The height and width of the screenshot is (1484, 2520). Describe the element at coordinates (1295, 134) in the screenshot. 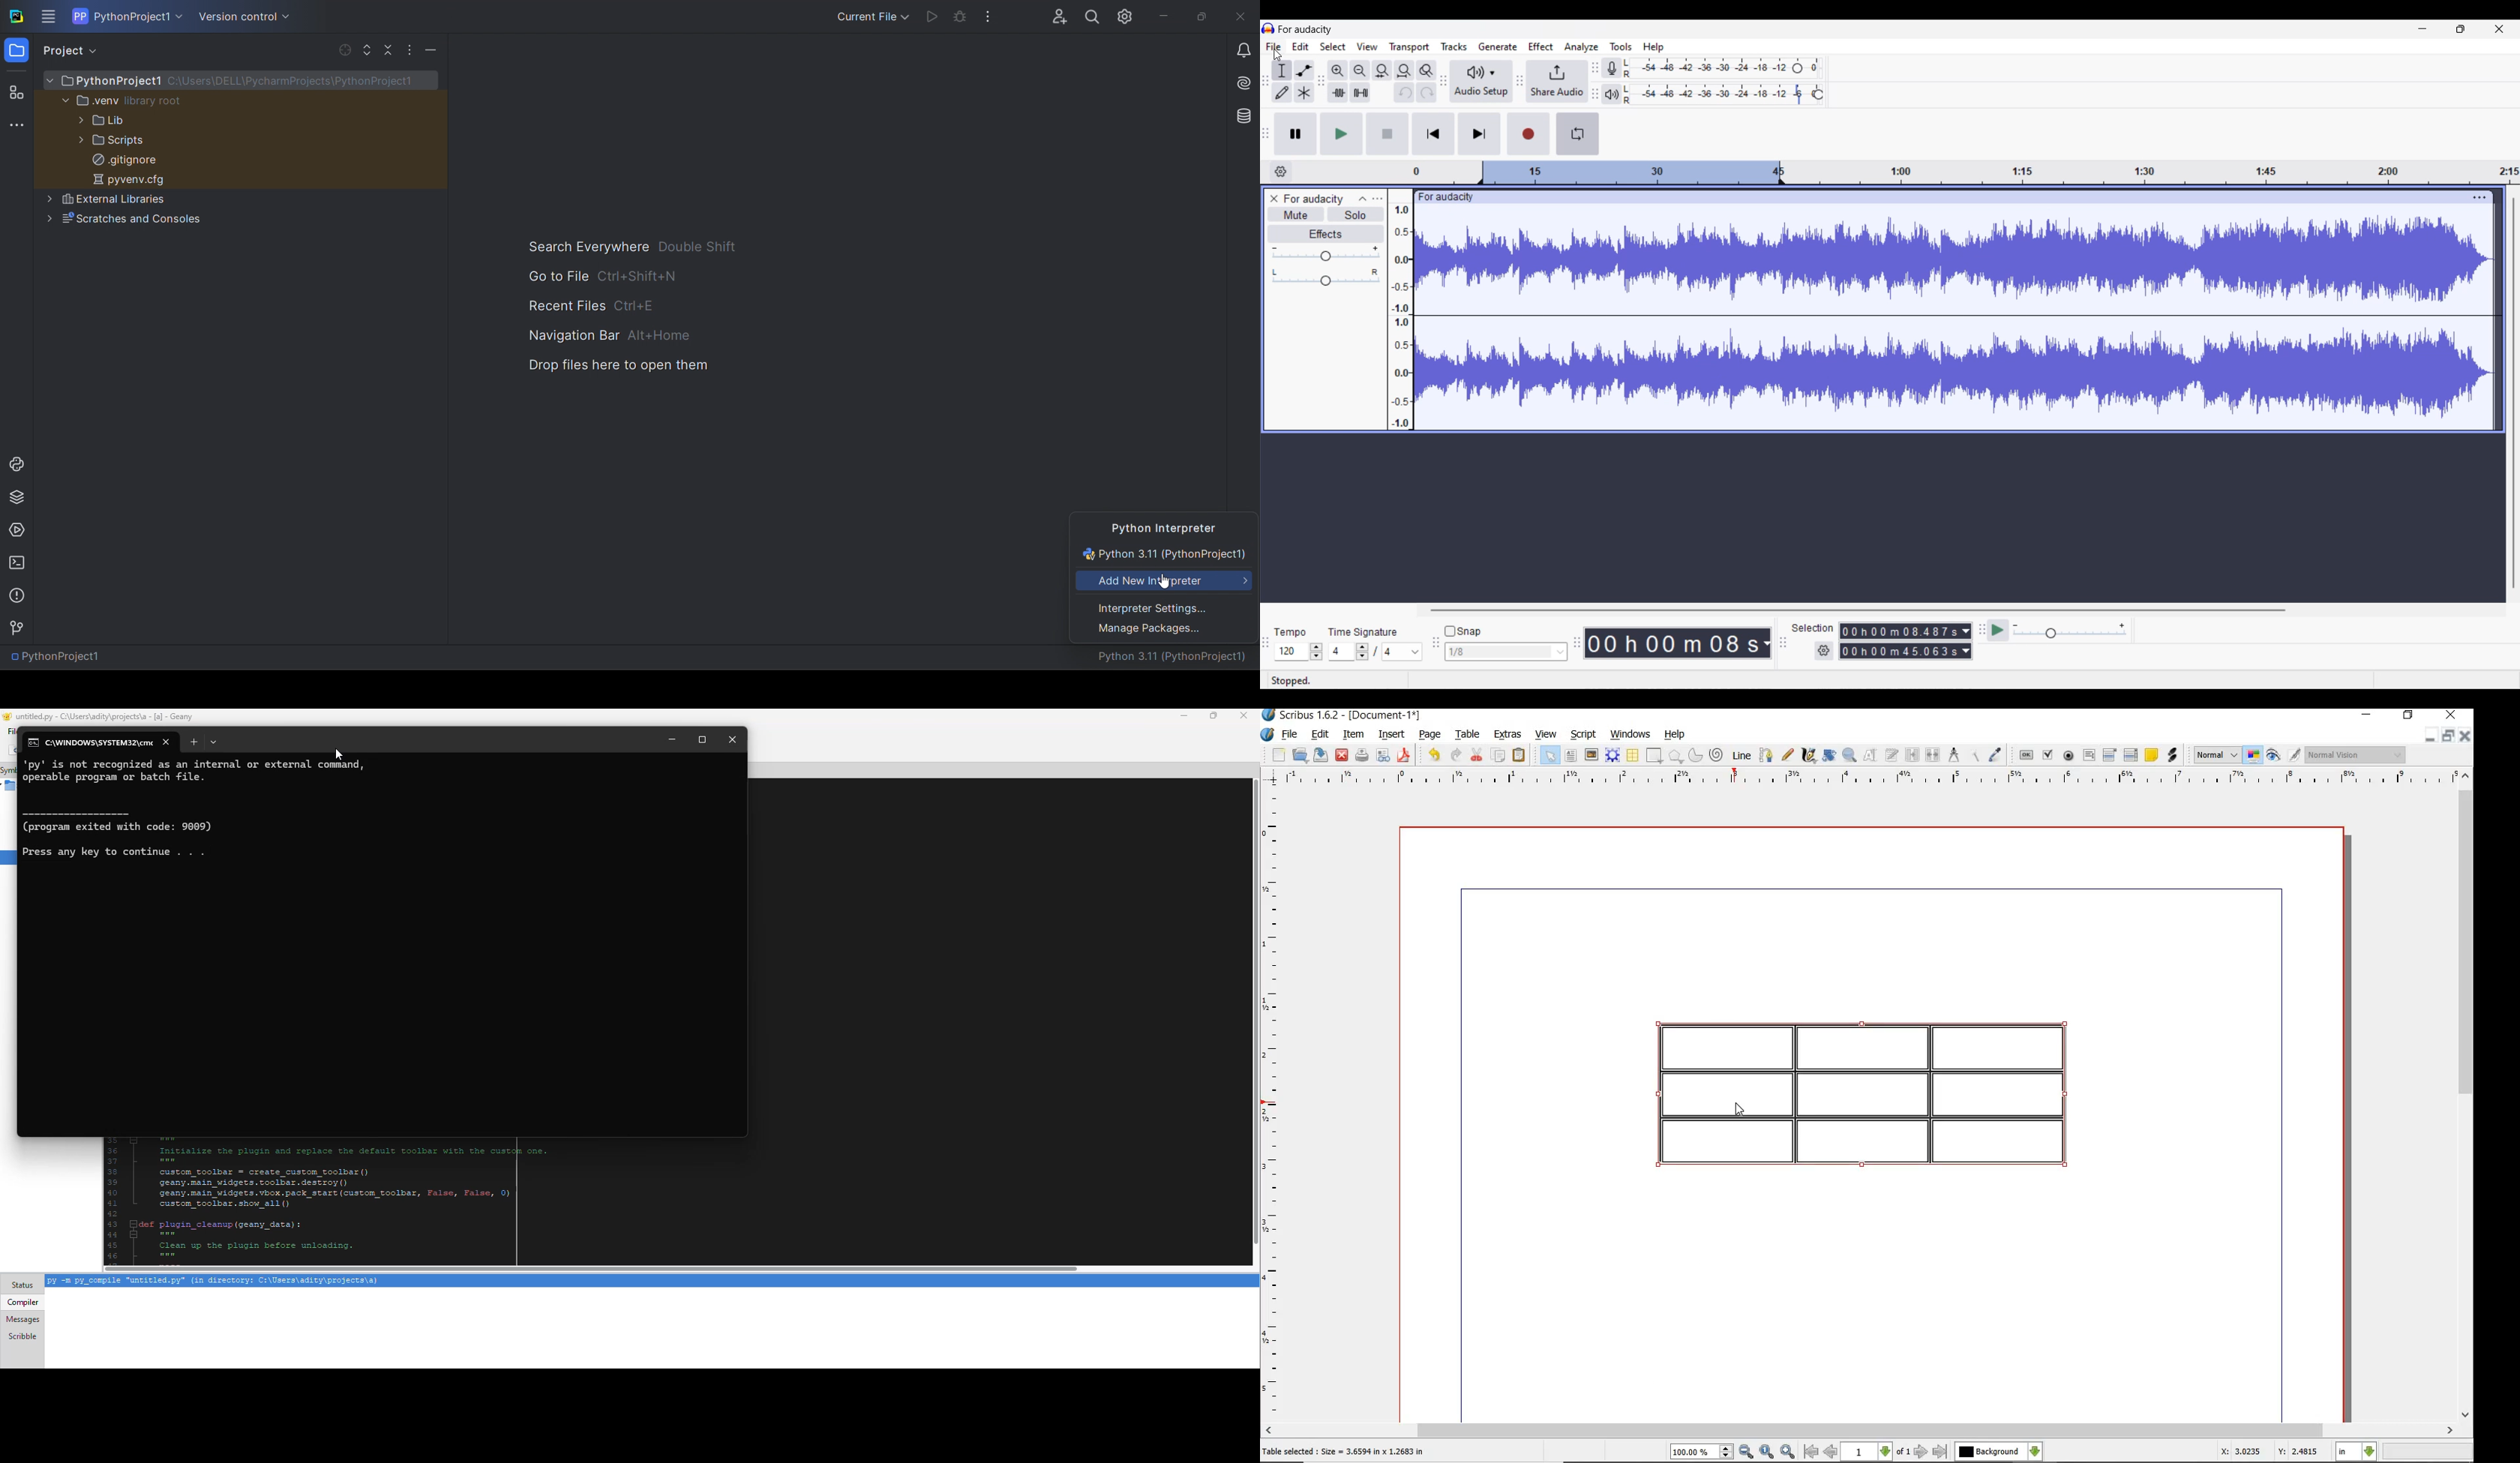

I see `Pause` at that location.